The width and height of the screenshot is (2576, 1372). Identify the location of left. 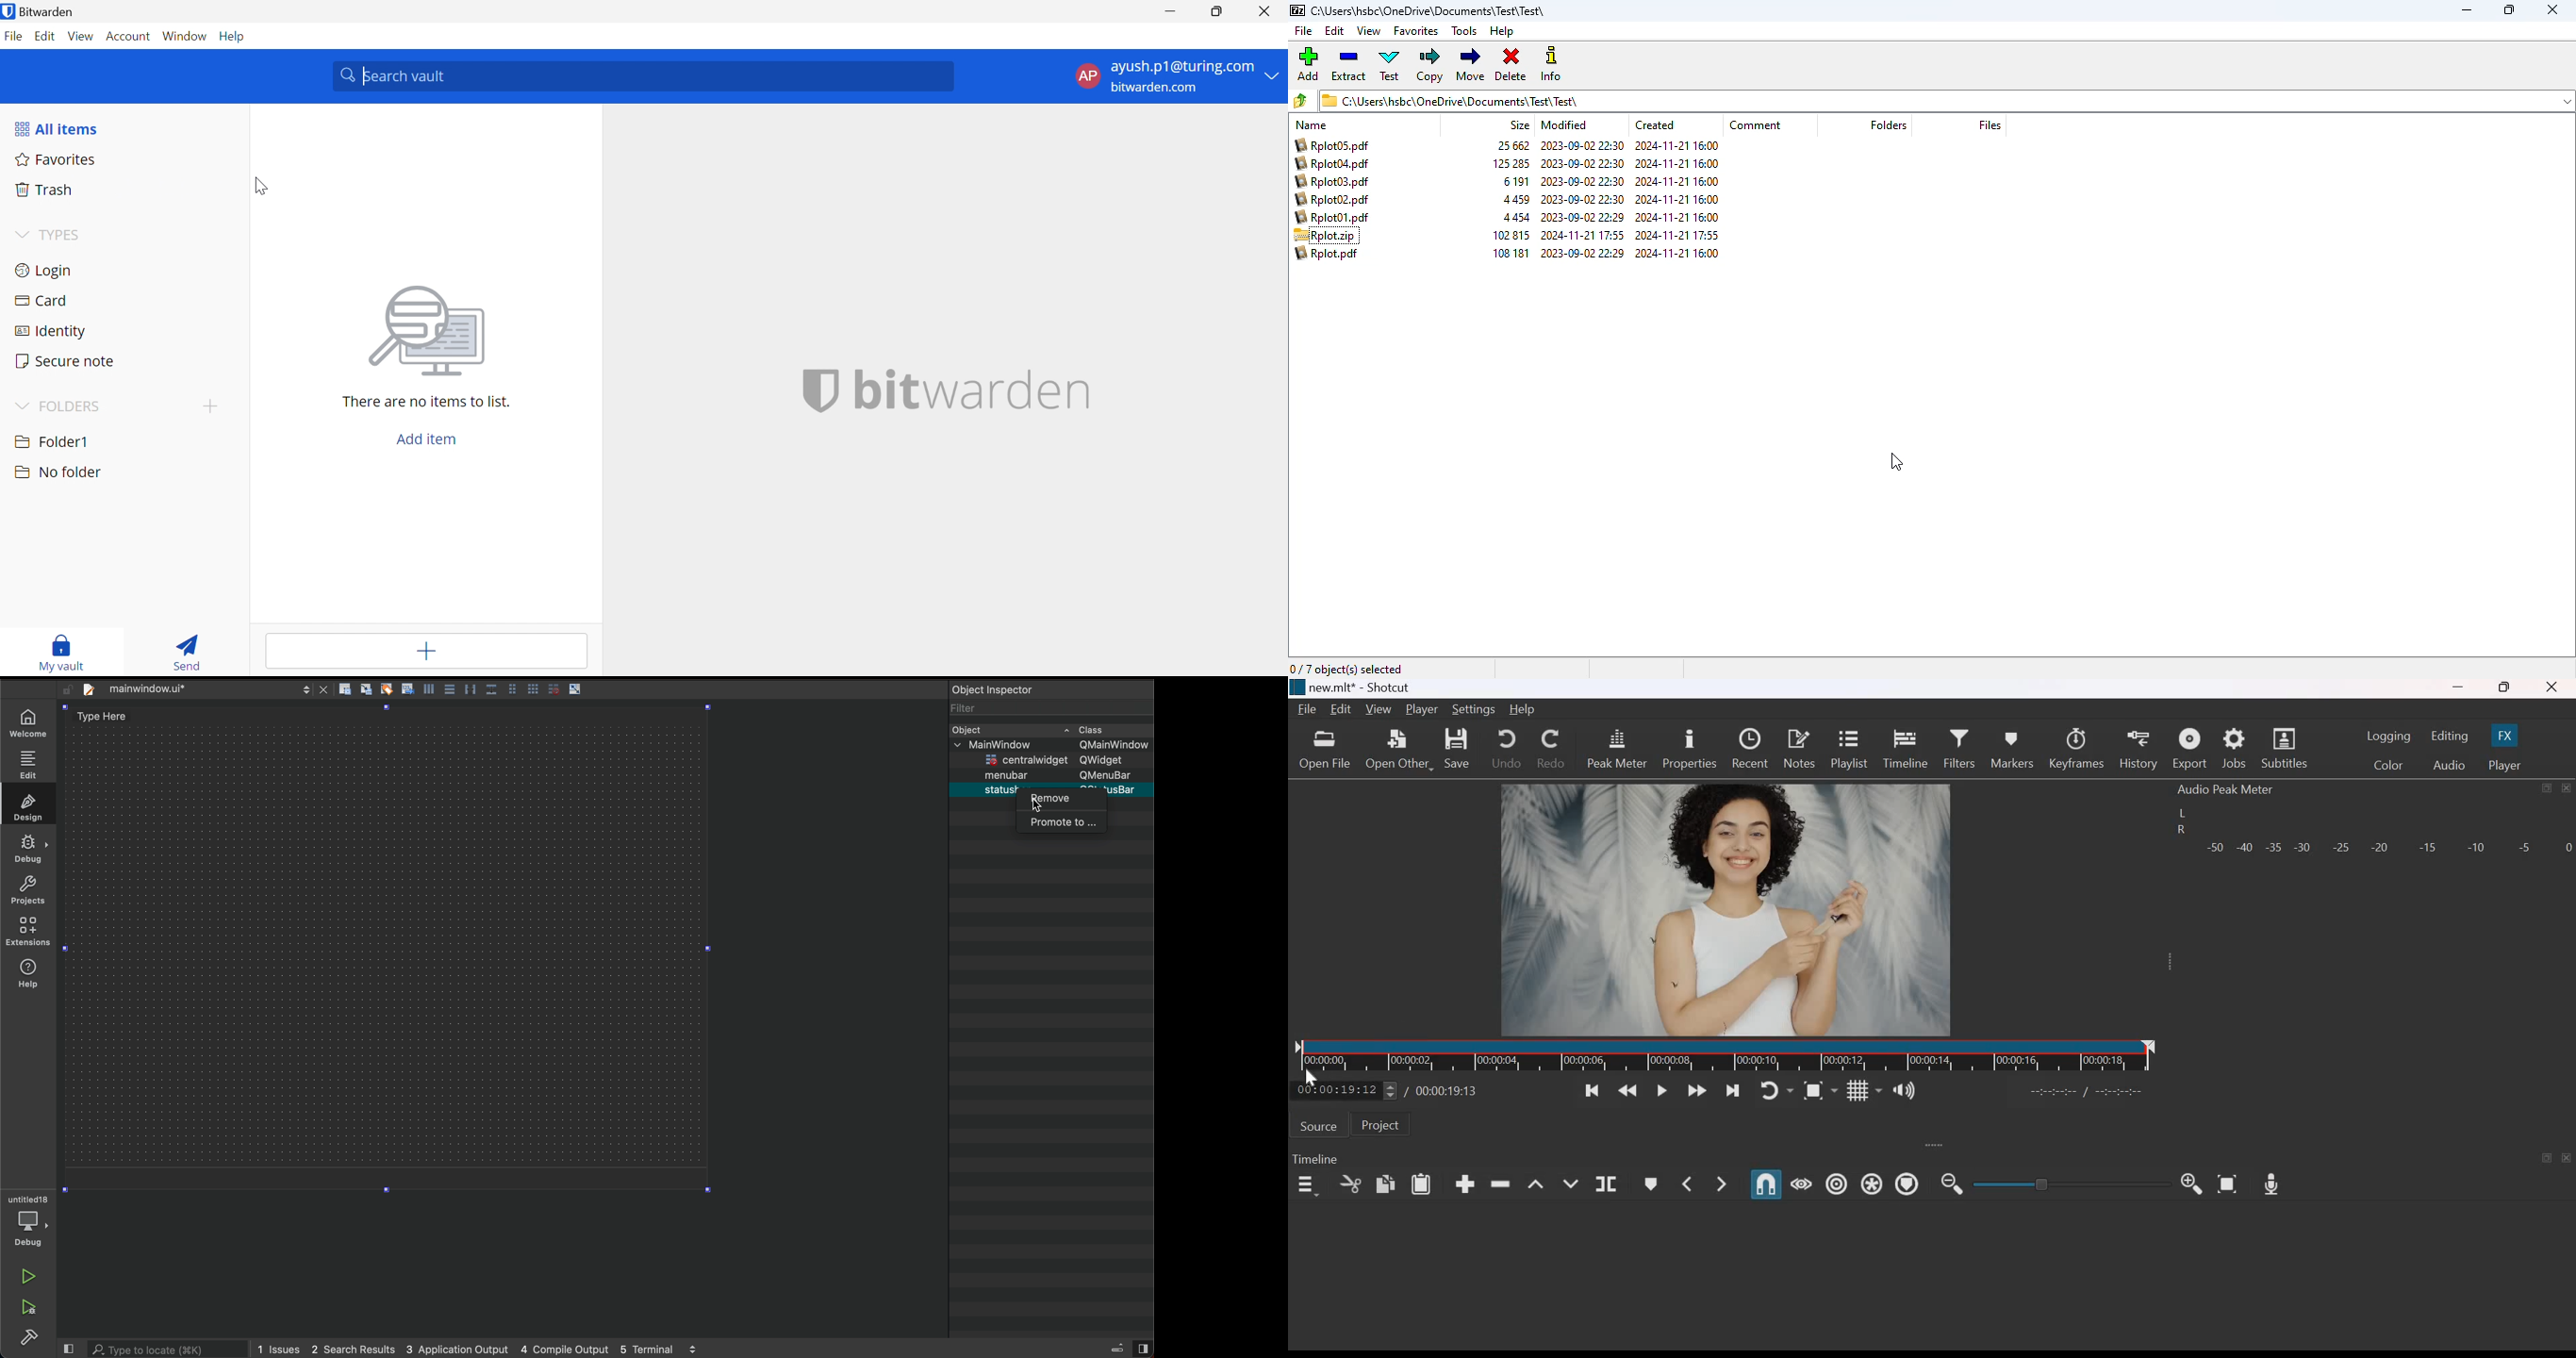
(2184, 813).